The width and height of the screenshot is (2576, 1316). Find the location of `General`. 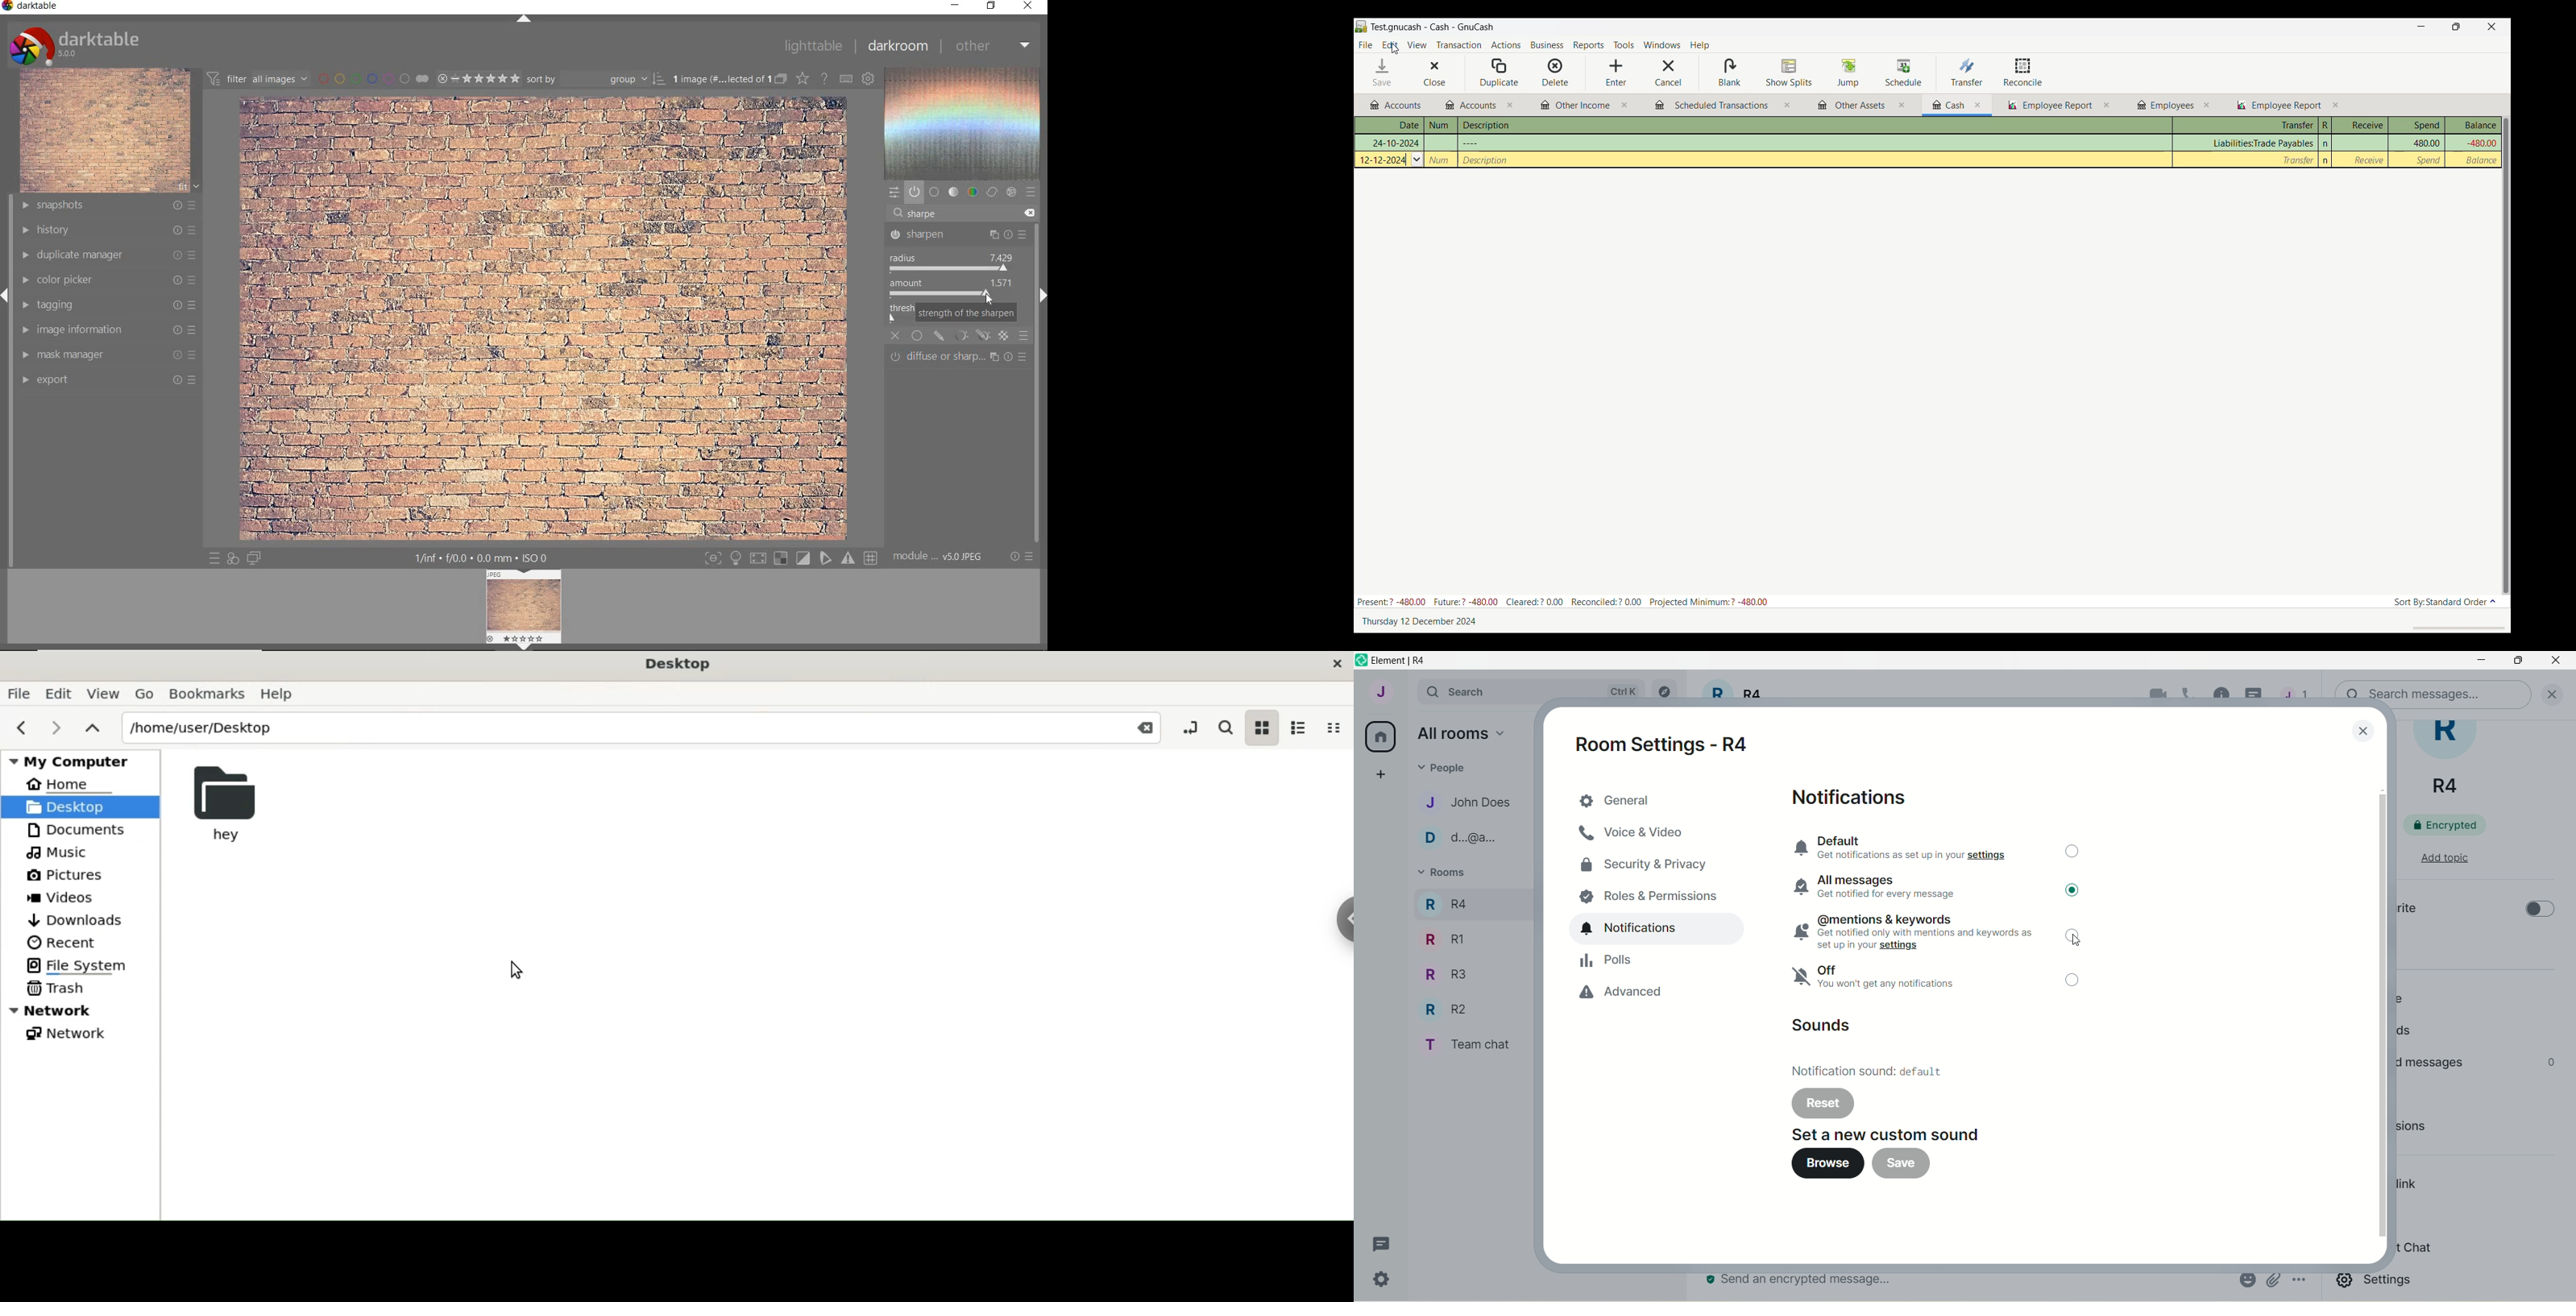

General is located at coordinates (1655, 799).